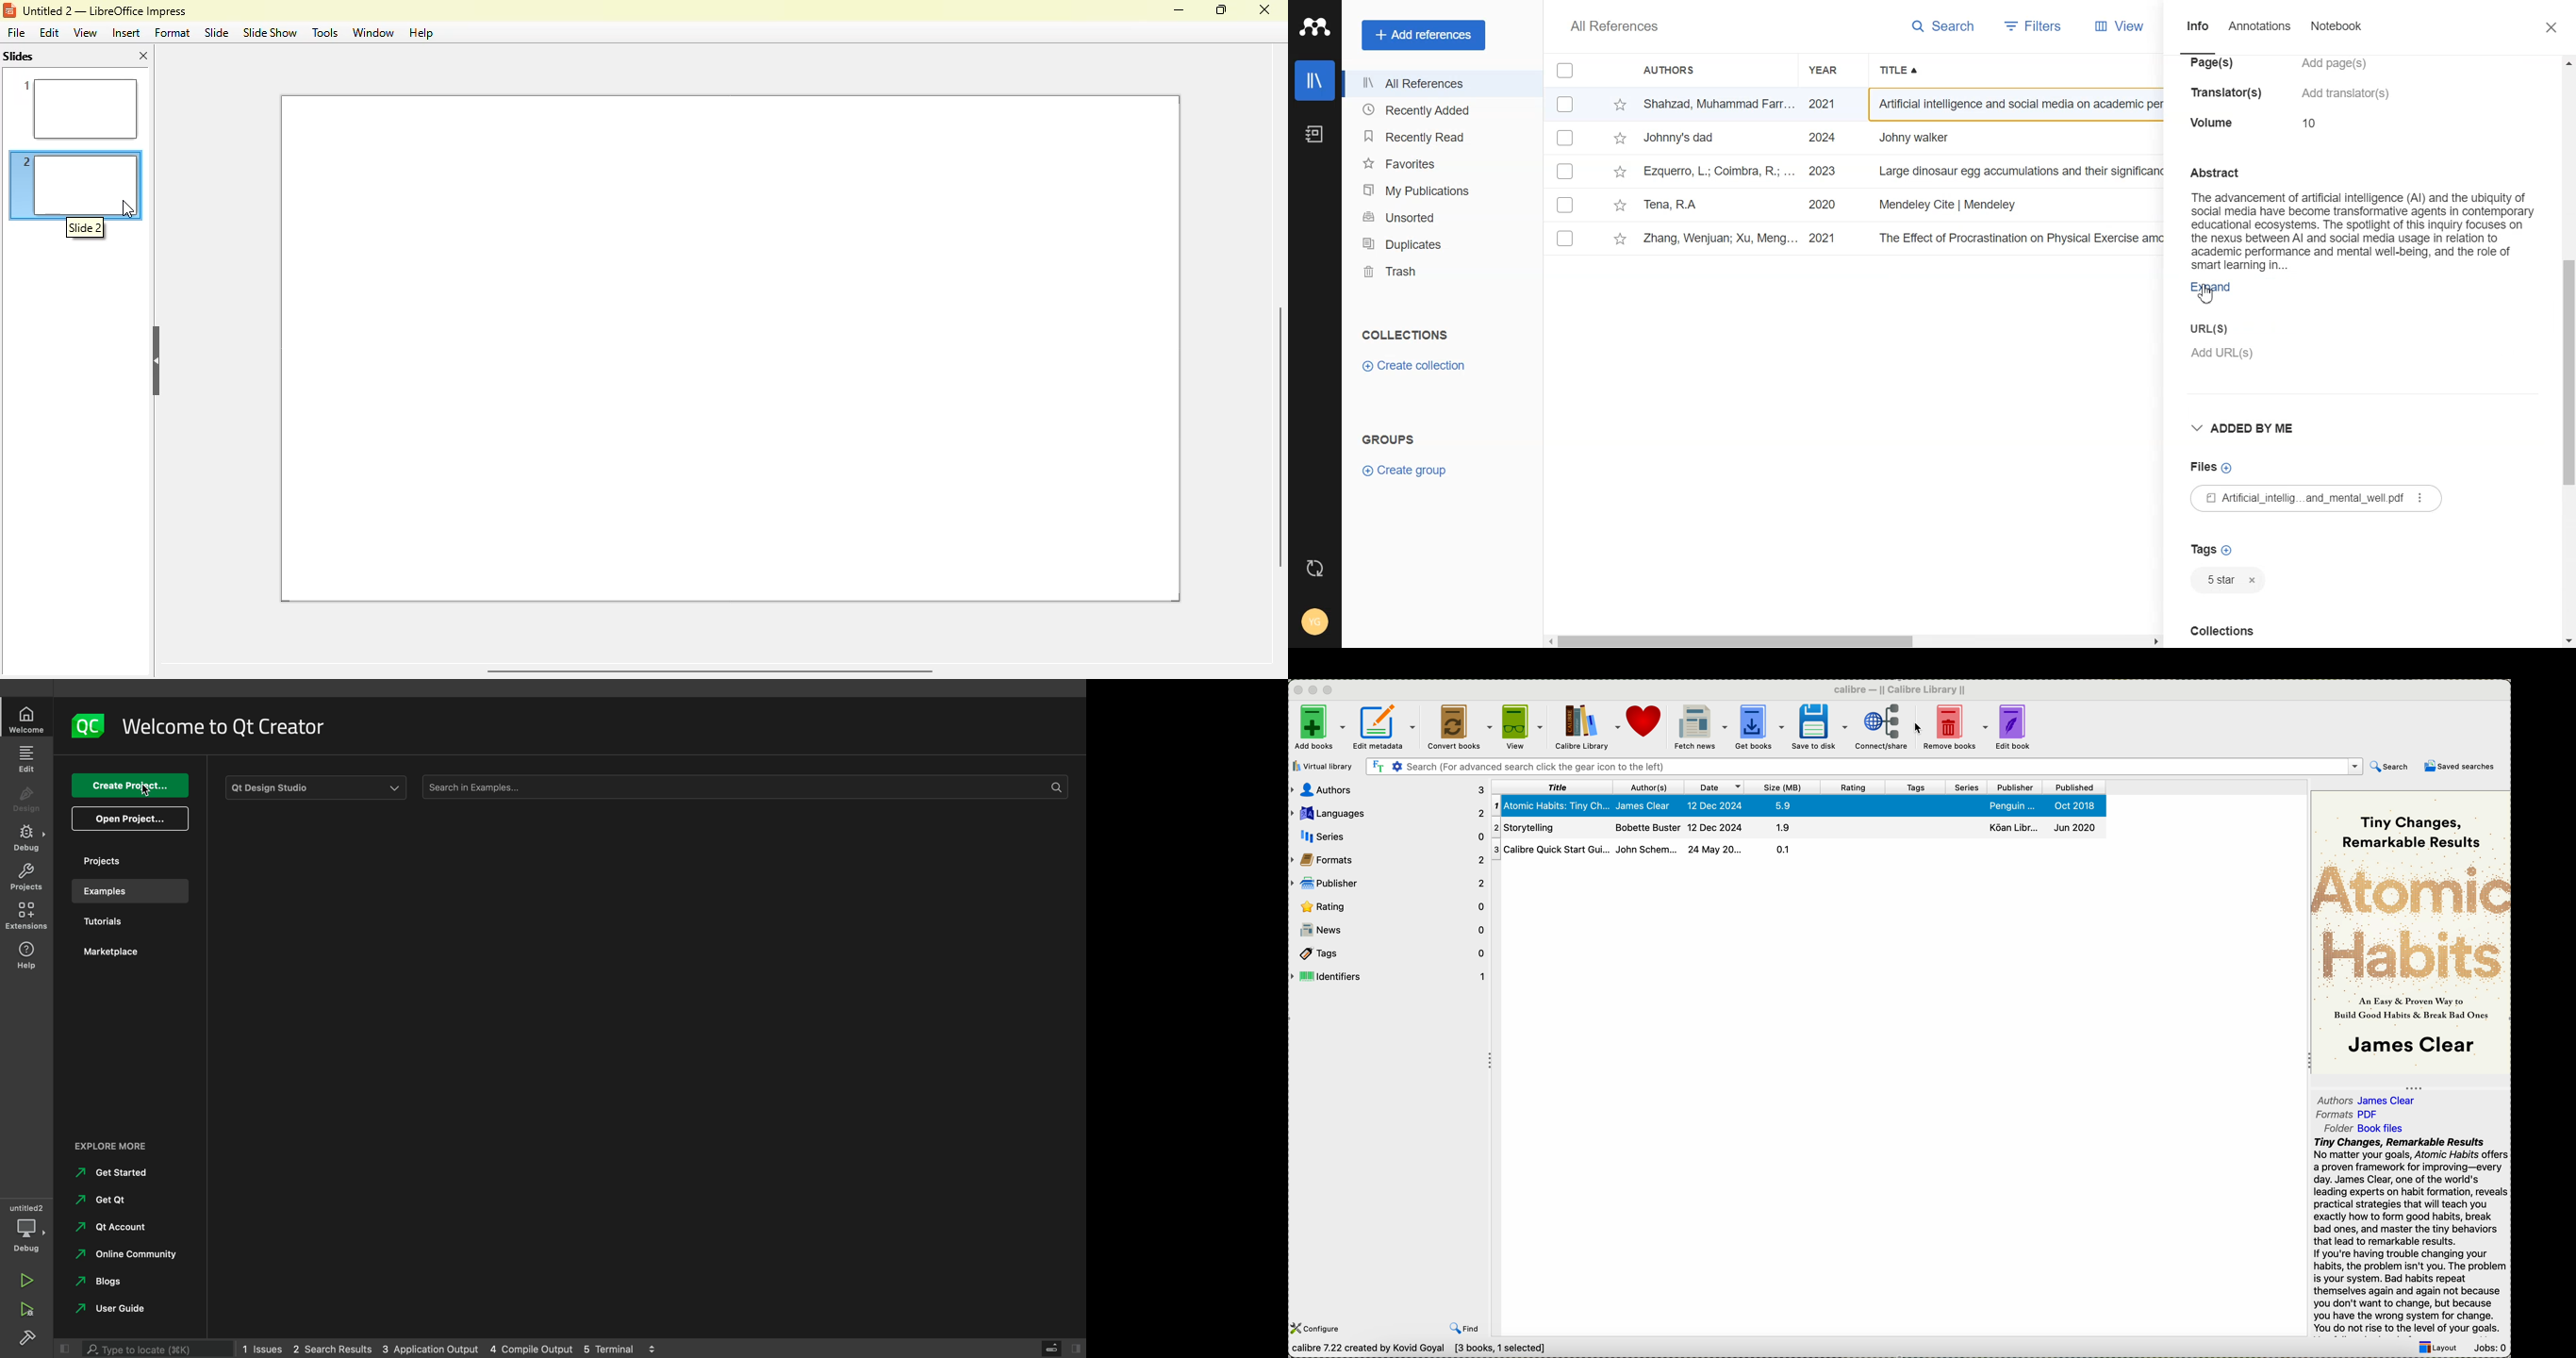 This screenshot has width=2576, height=1372. What do you see at coordinates (2210, 328) in the screenshot?
I see `Enter URL` at bounding box center [2210, 328].